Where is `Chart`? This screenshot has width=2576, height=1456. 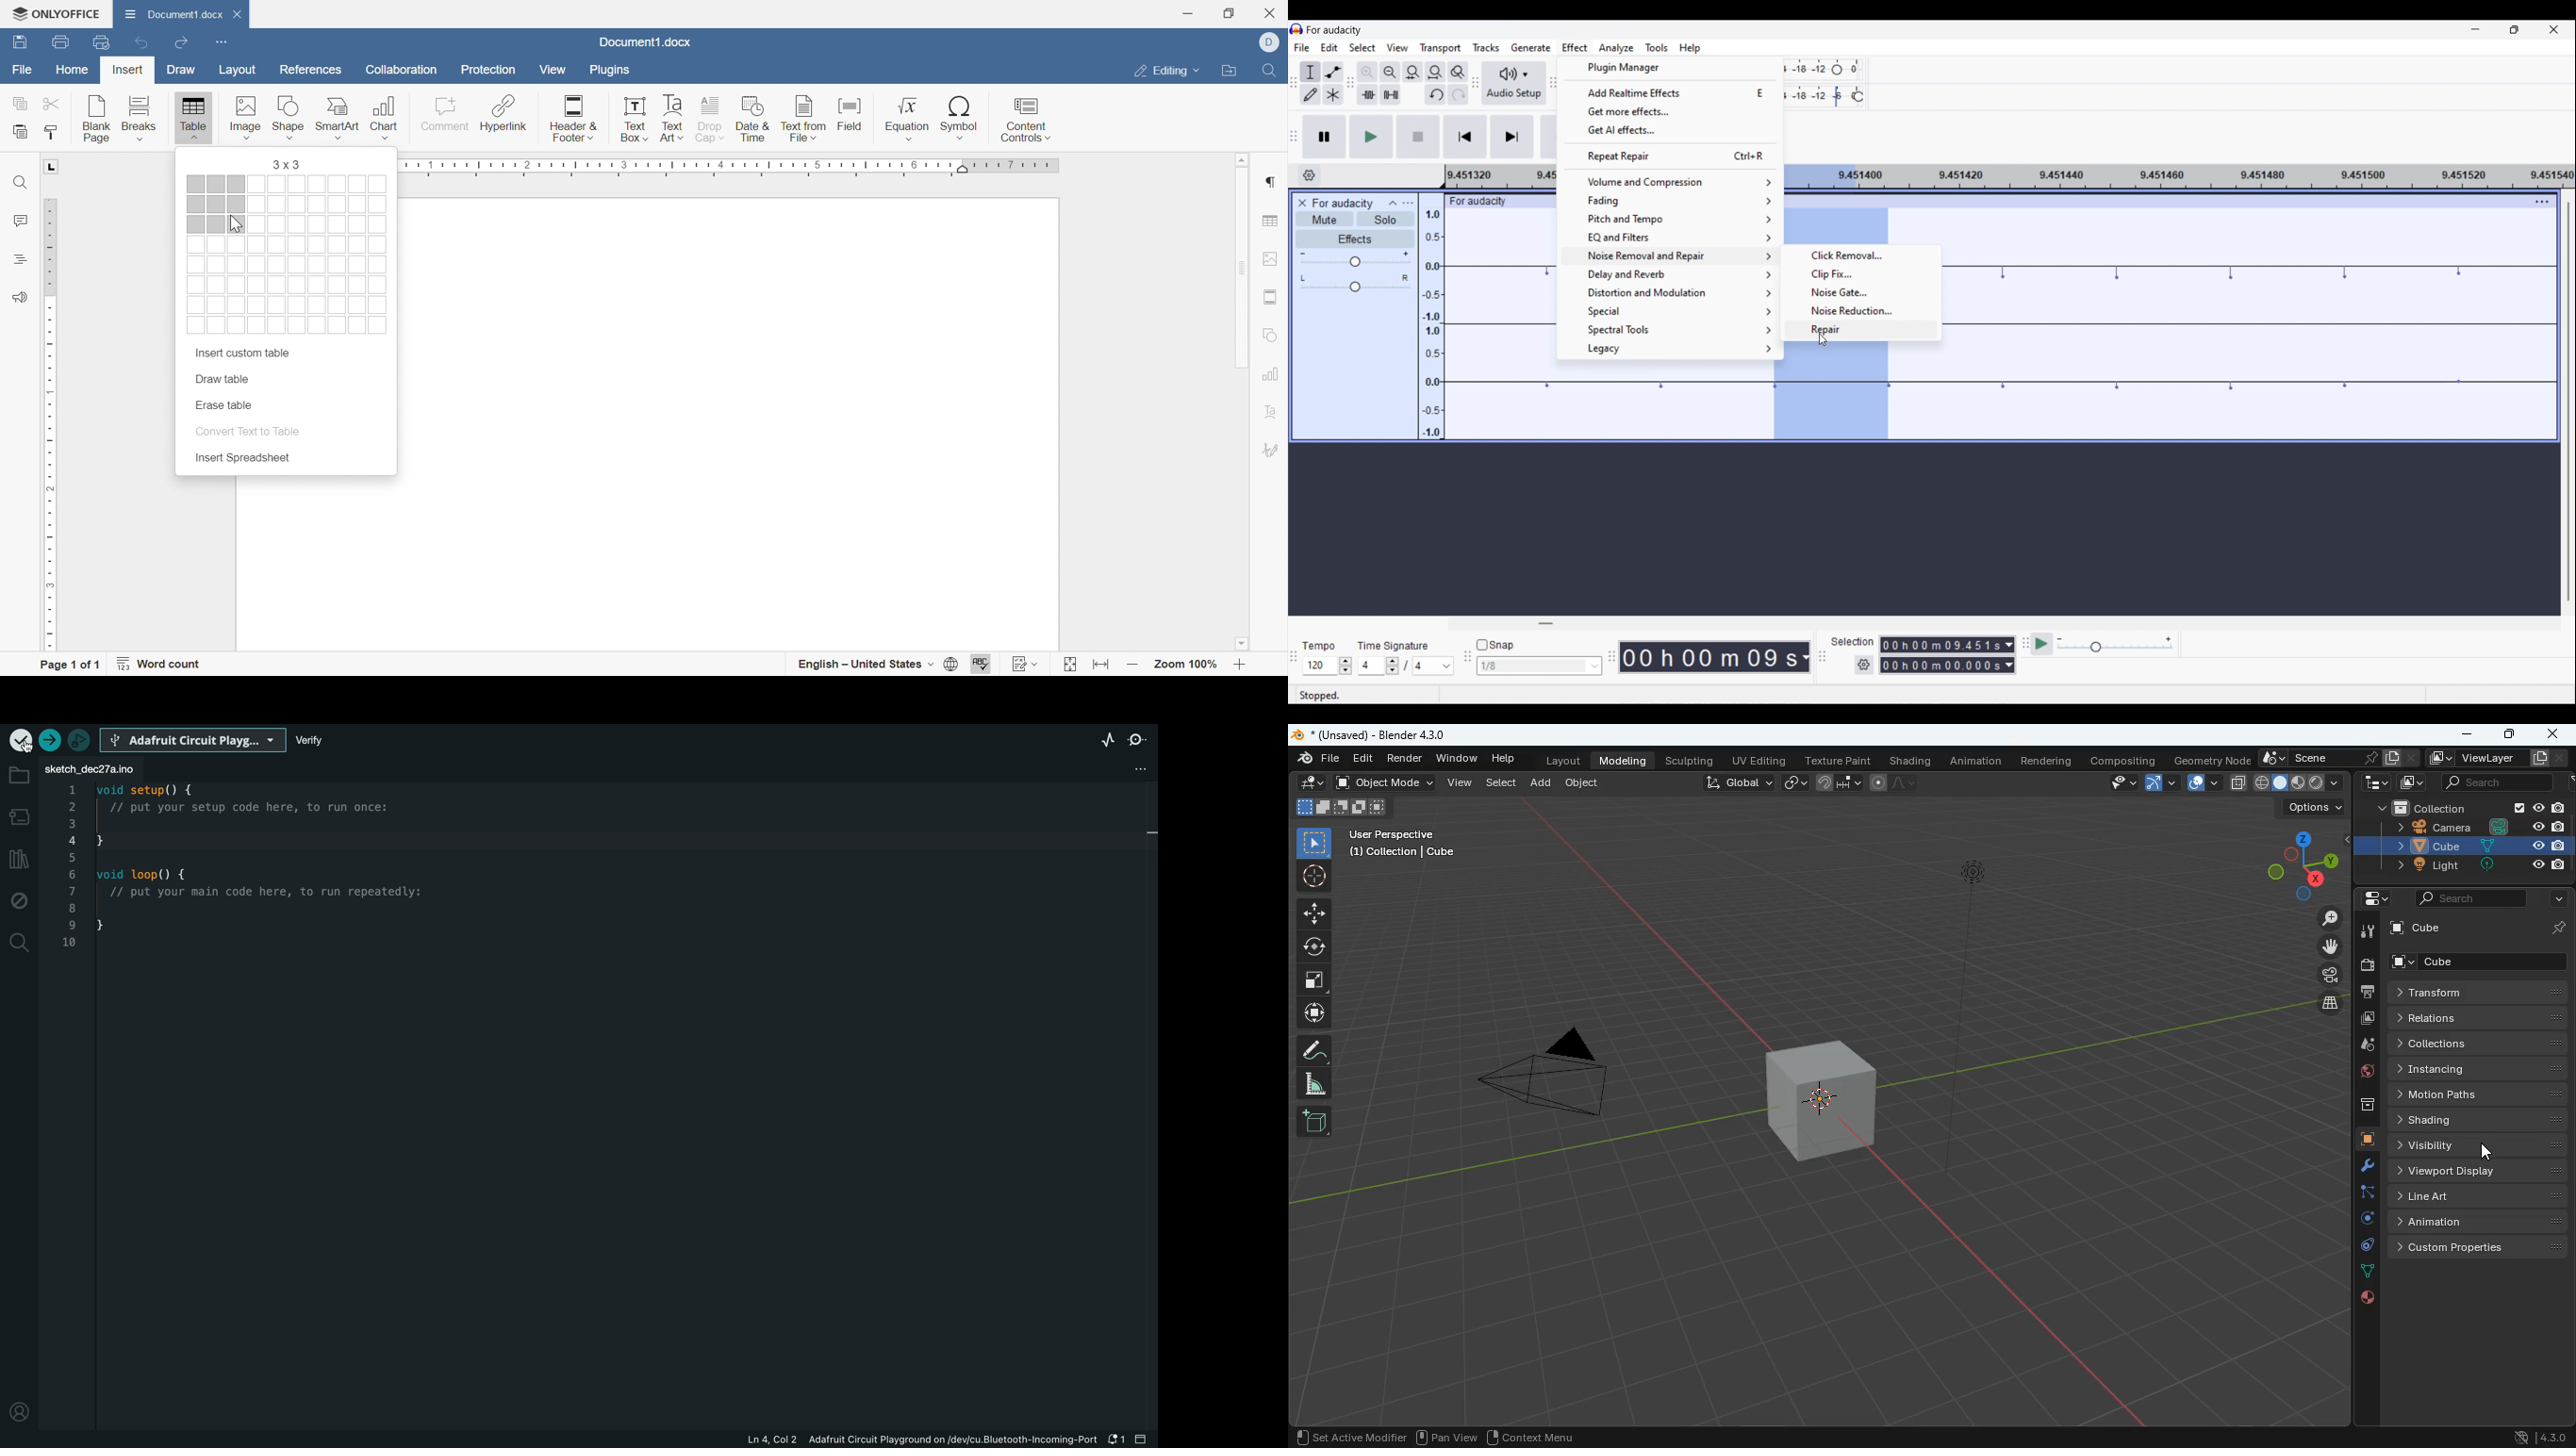
Chart is located at coordinates (386, 118).